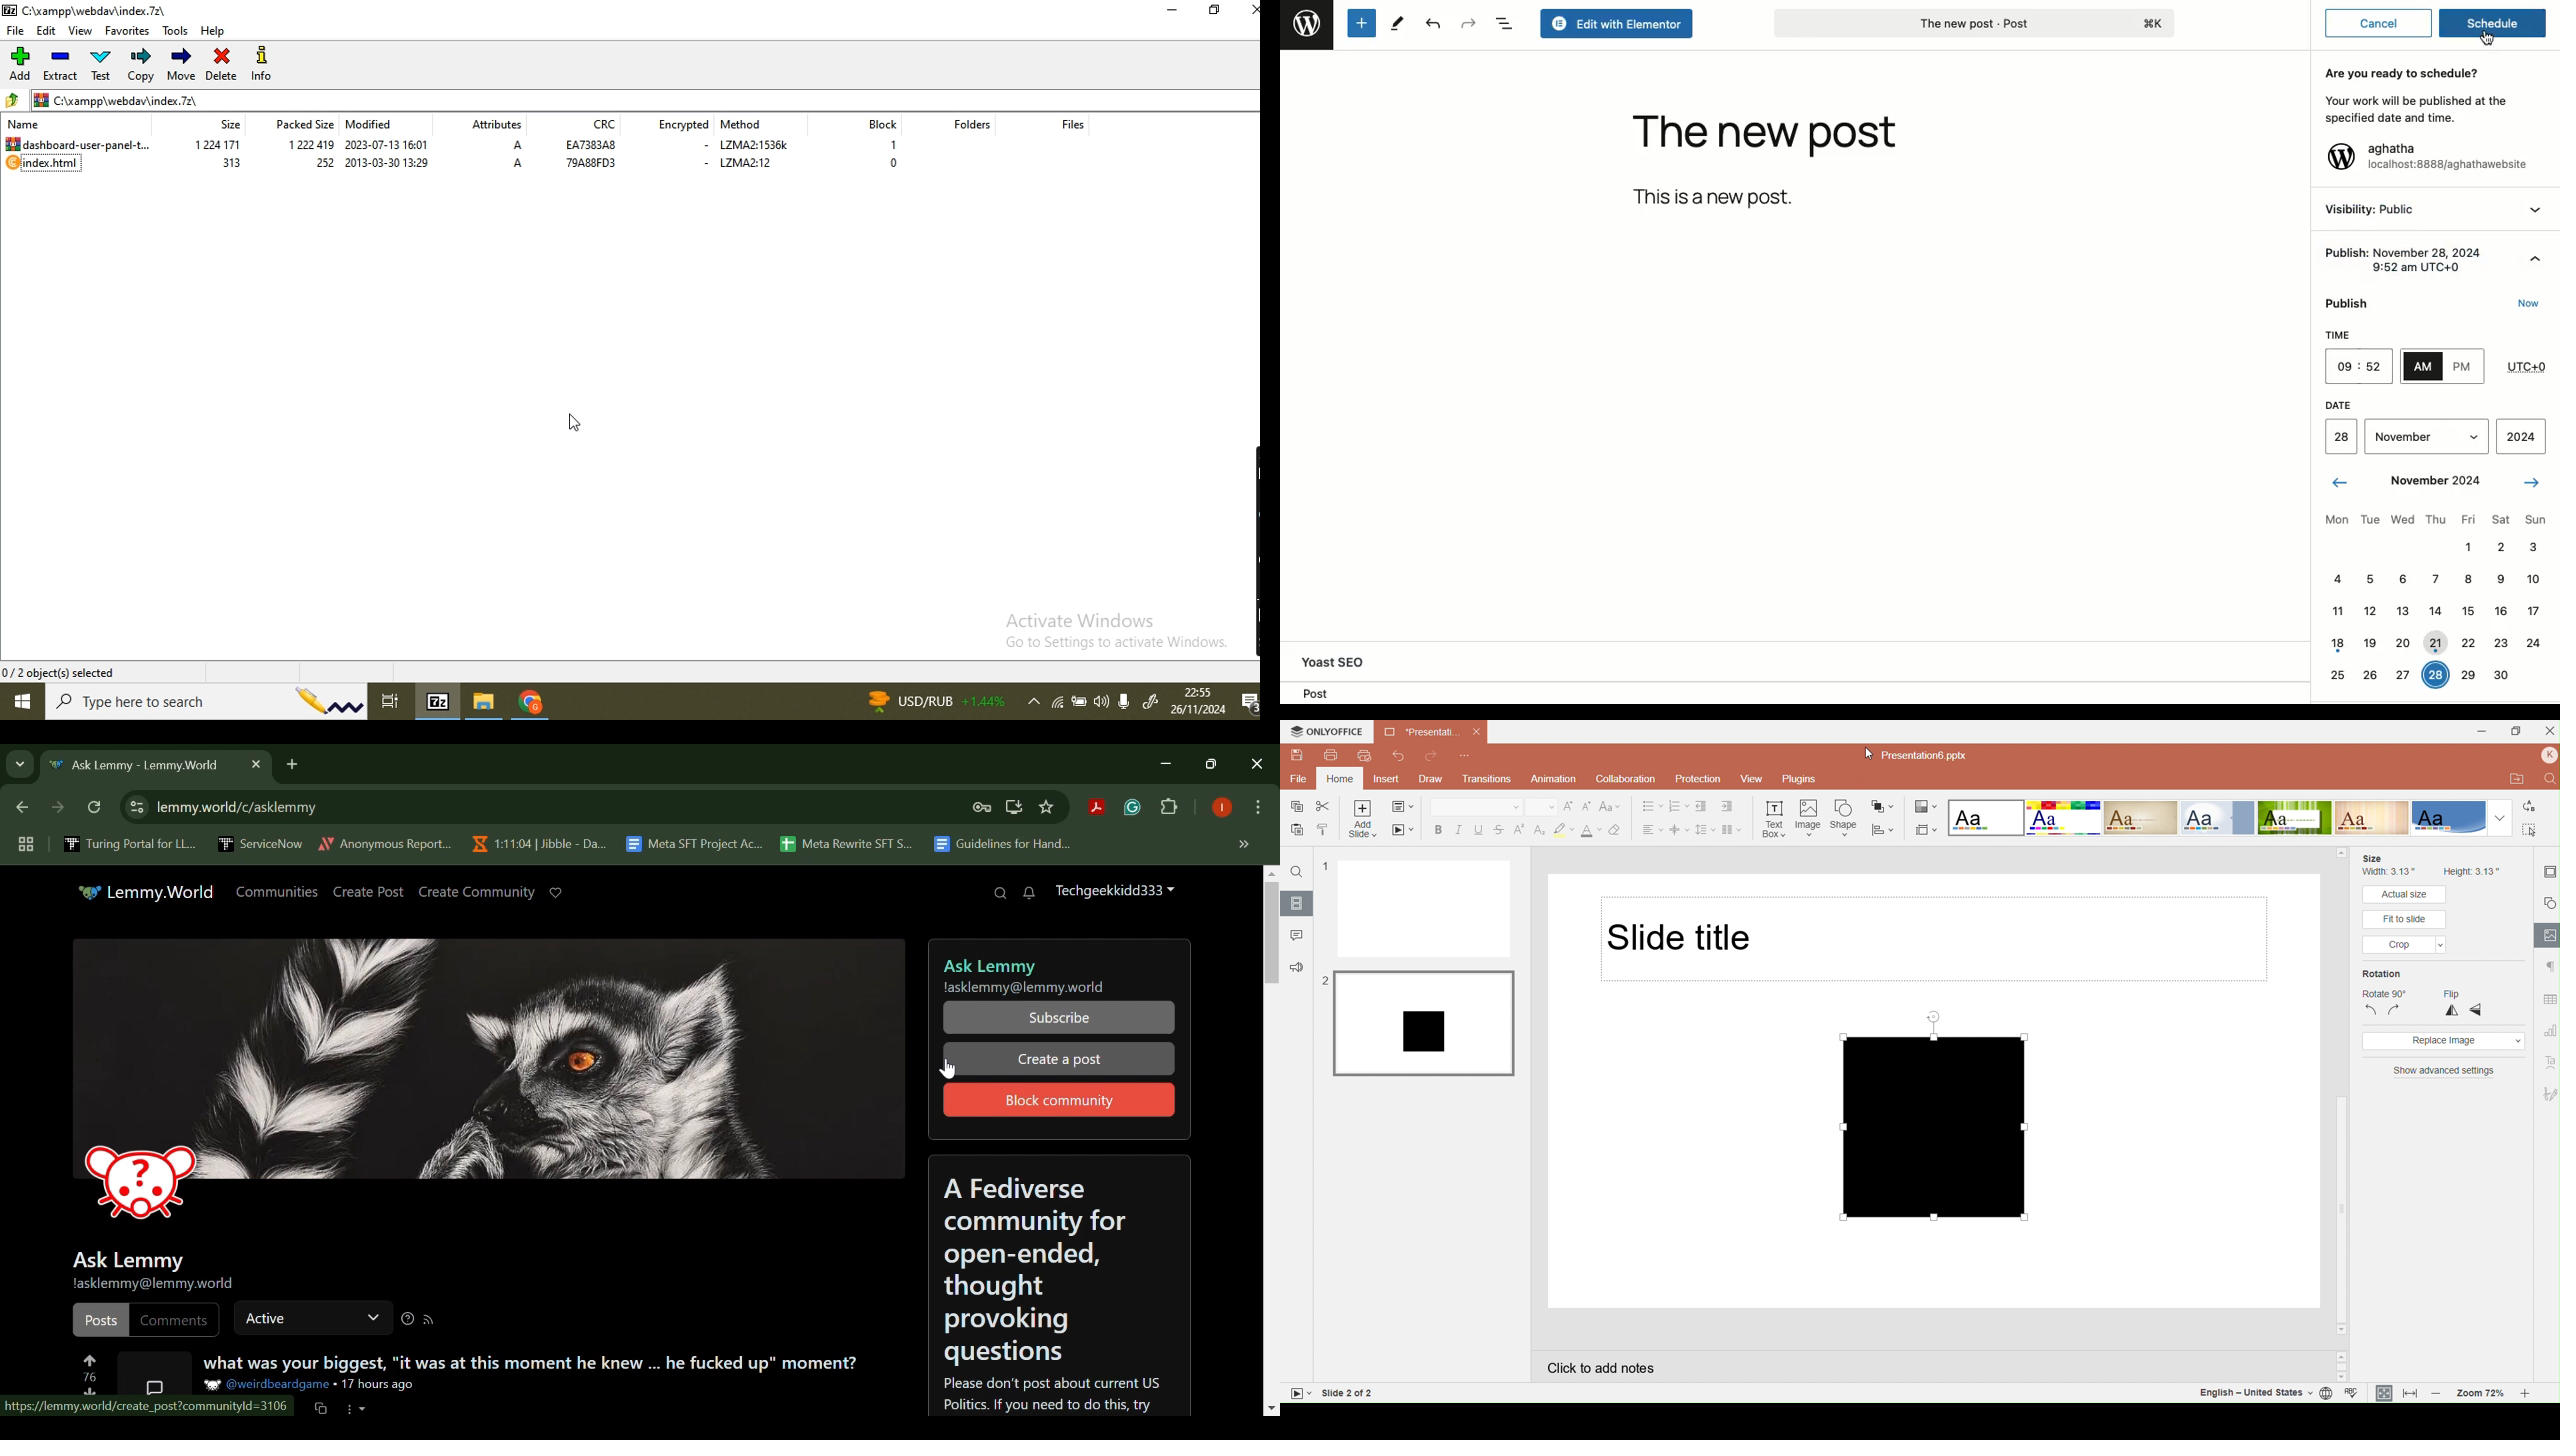 Image resolution: width=2576 pixels, height=1456 pixels. Describe the element at coordinates (689, 170) in the screenshot. I see `-` at that location.